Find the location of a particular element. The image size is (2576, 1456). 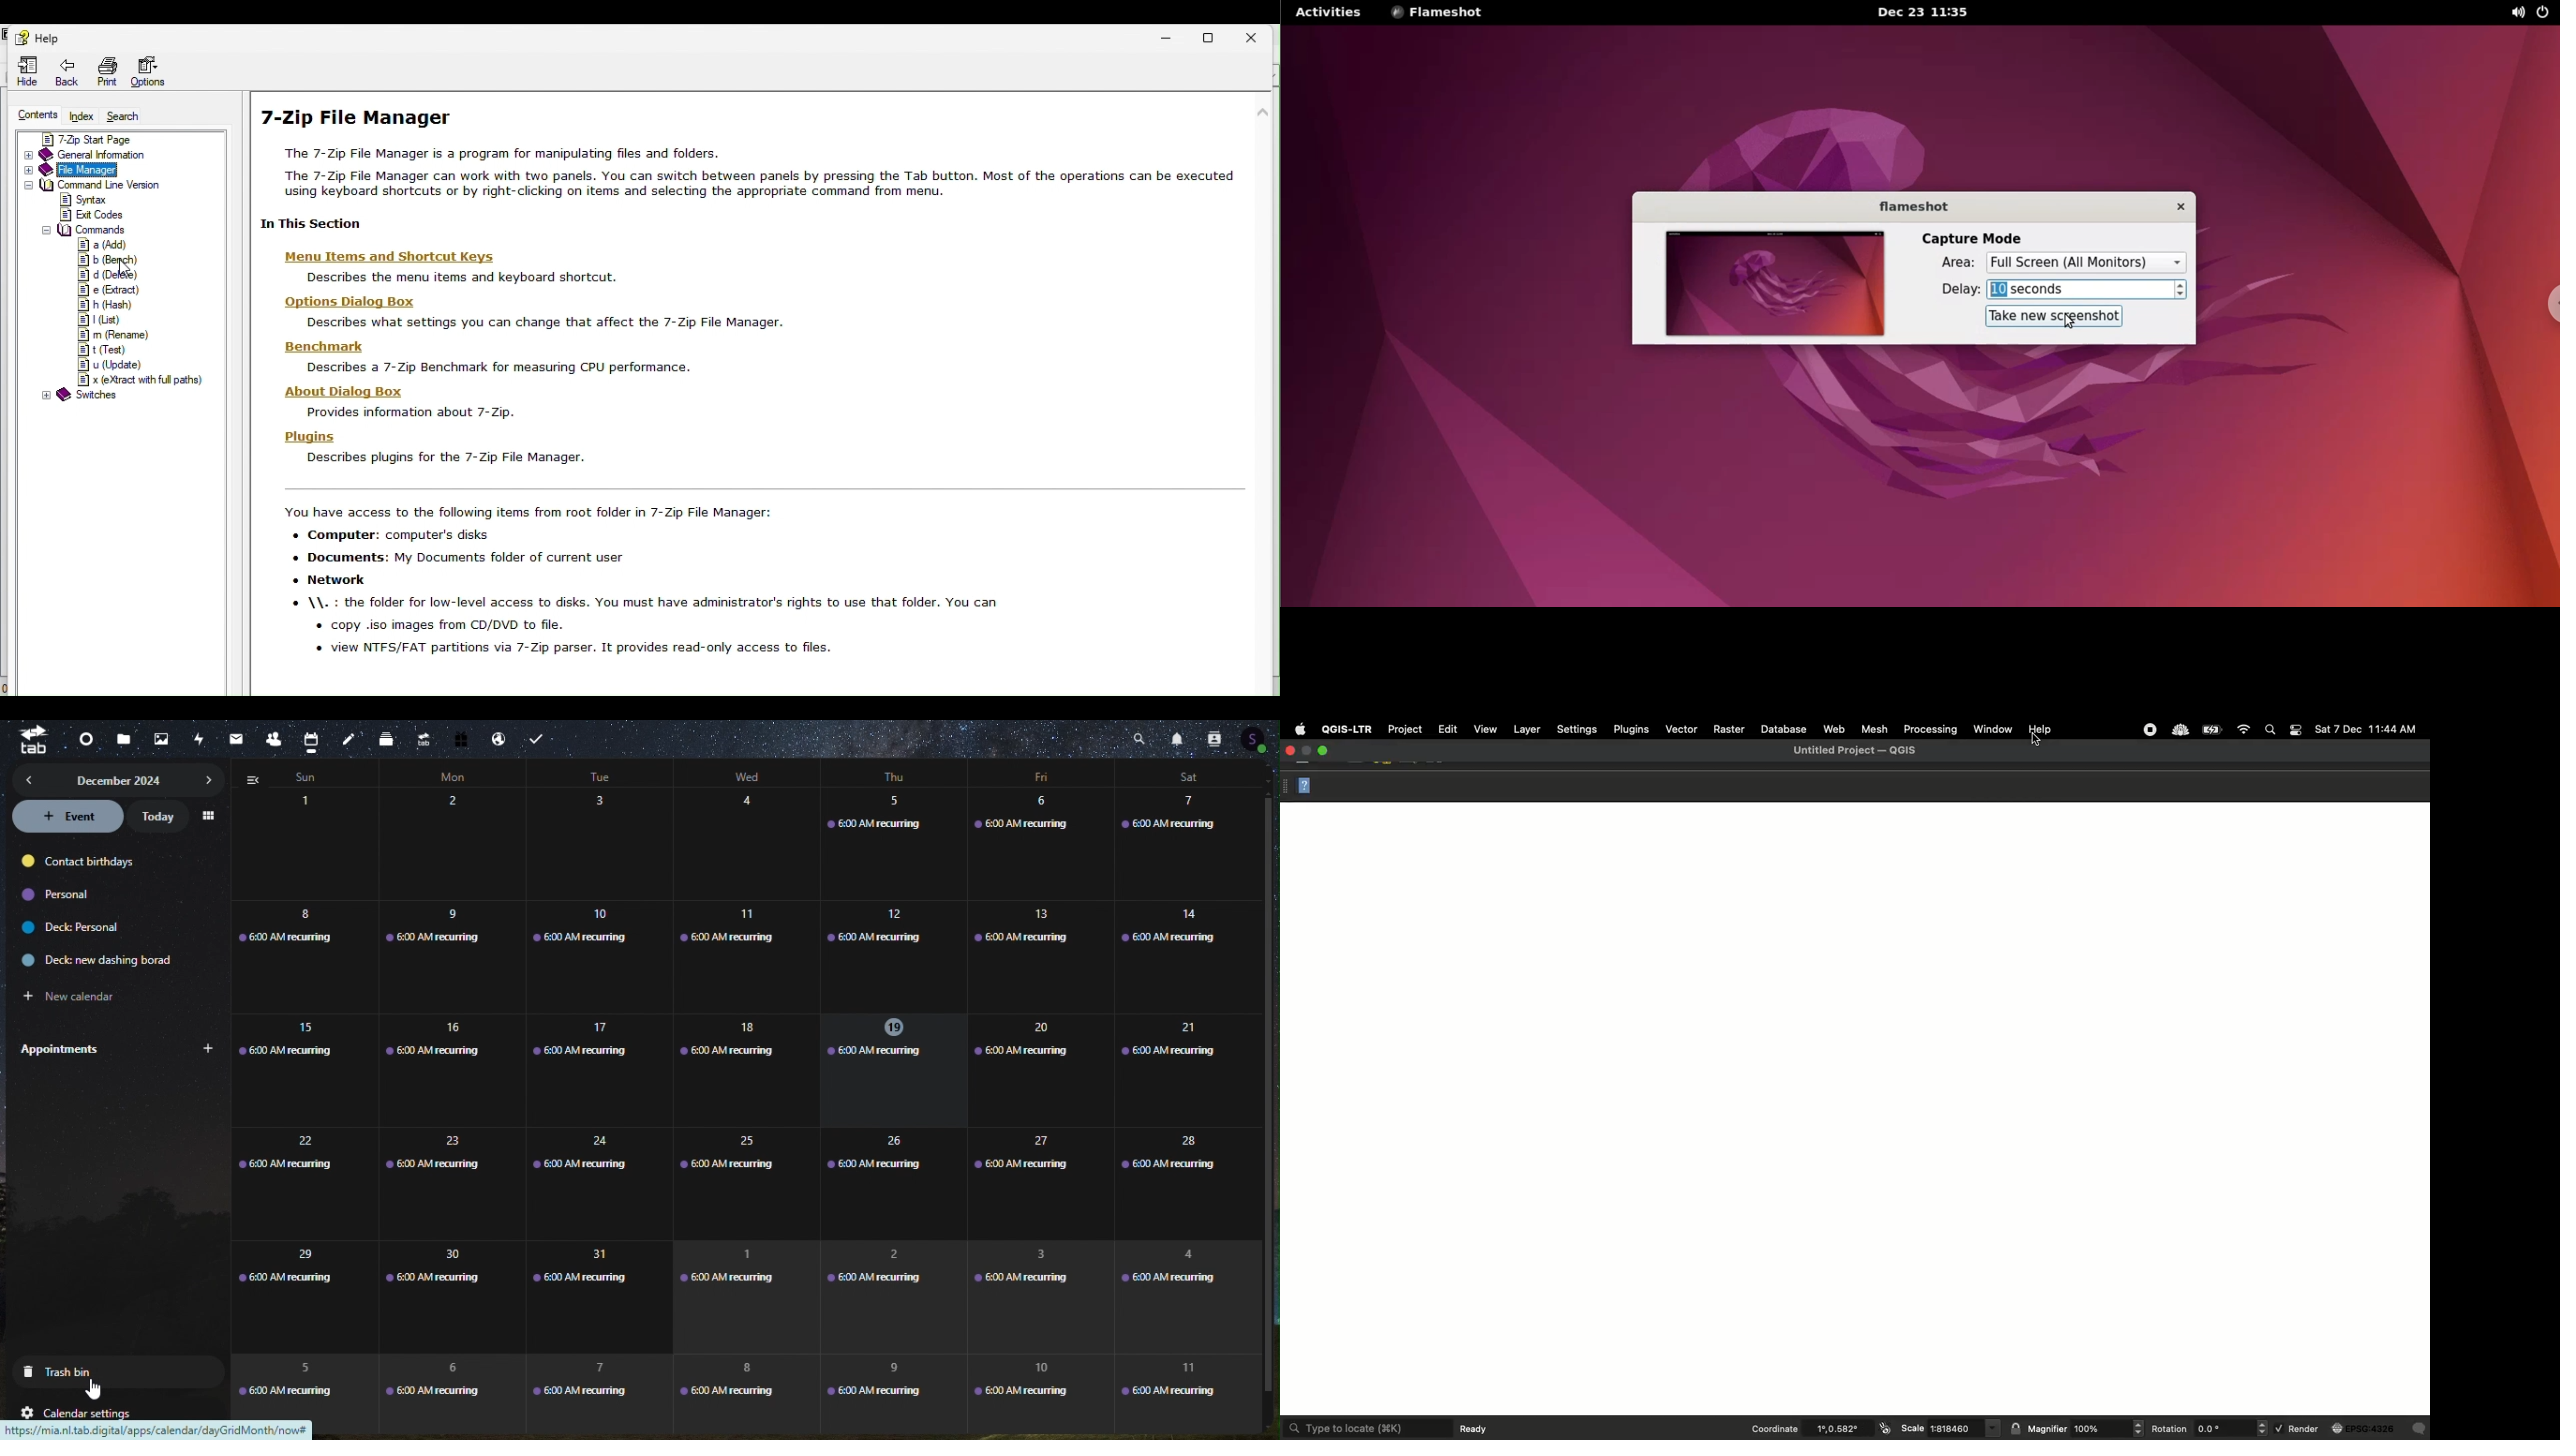

Cursor is located at coordinates (95, 1391).